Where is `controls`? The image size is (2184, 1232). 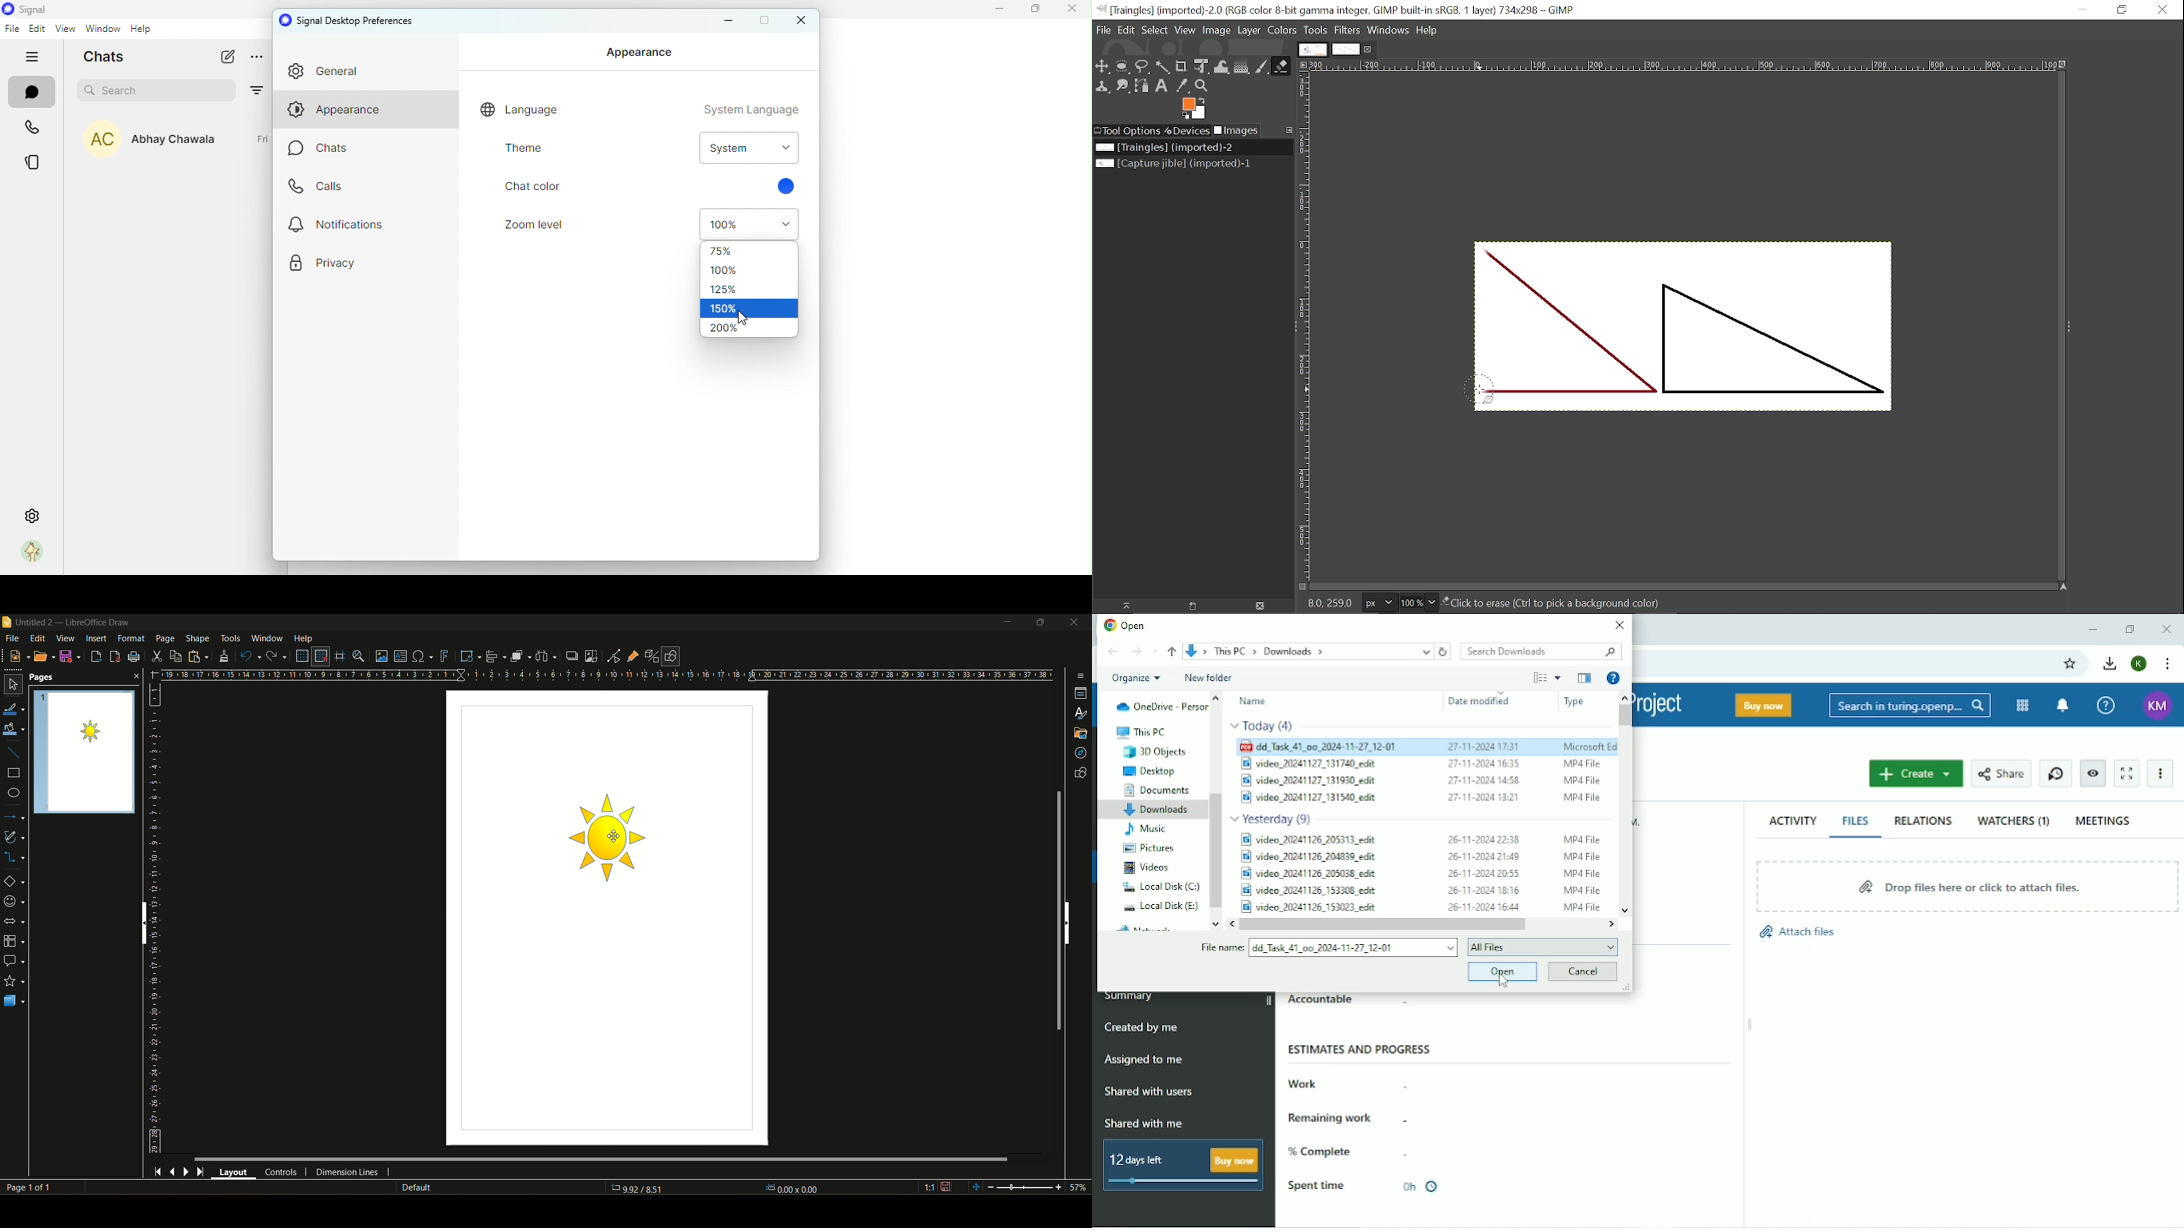 controls is located at coordinates (280, 1172).